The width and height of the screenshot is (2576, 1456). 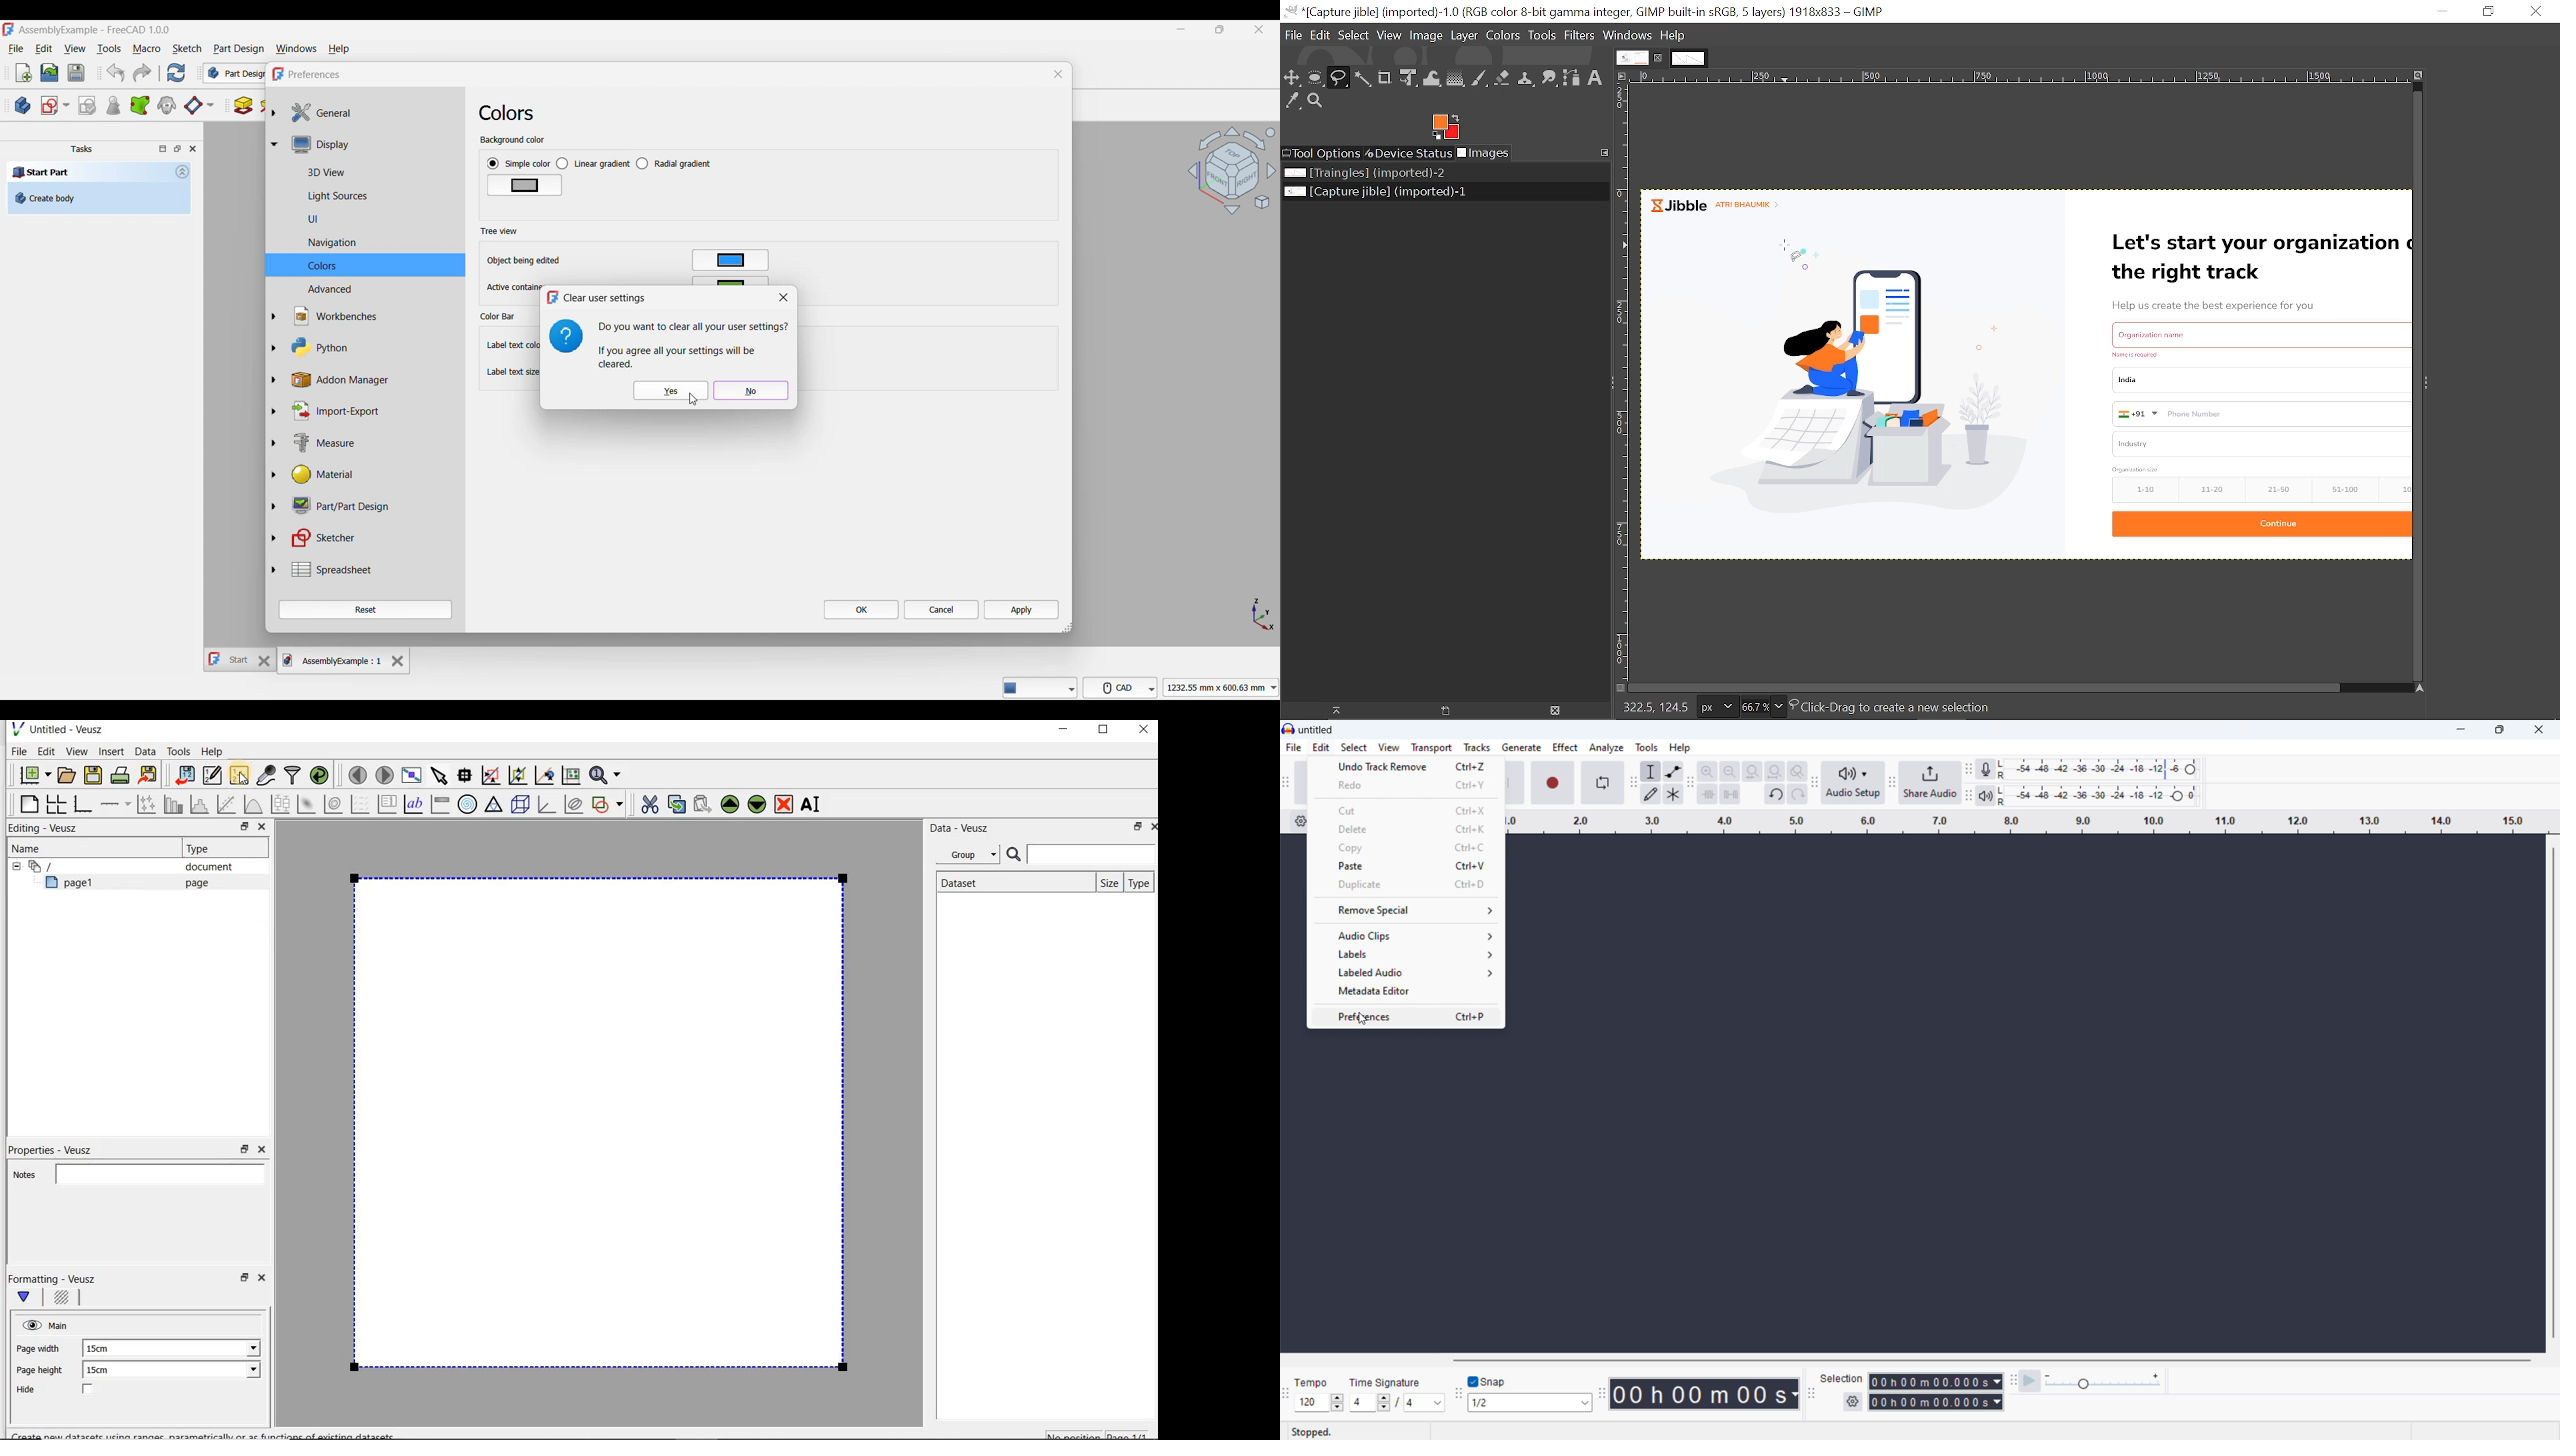 What do you see at coordinates (1629, 36) in the screenshot?
I see `Windows` at bounding box center [1629, 36].